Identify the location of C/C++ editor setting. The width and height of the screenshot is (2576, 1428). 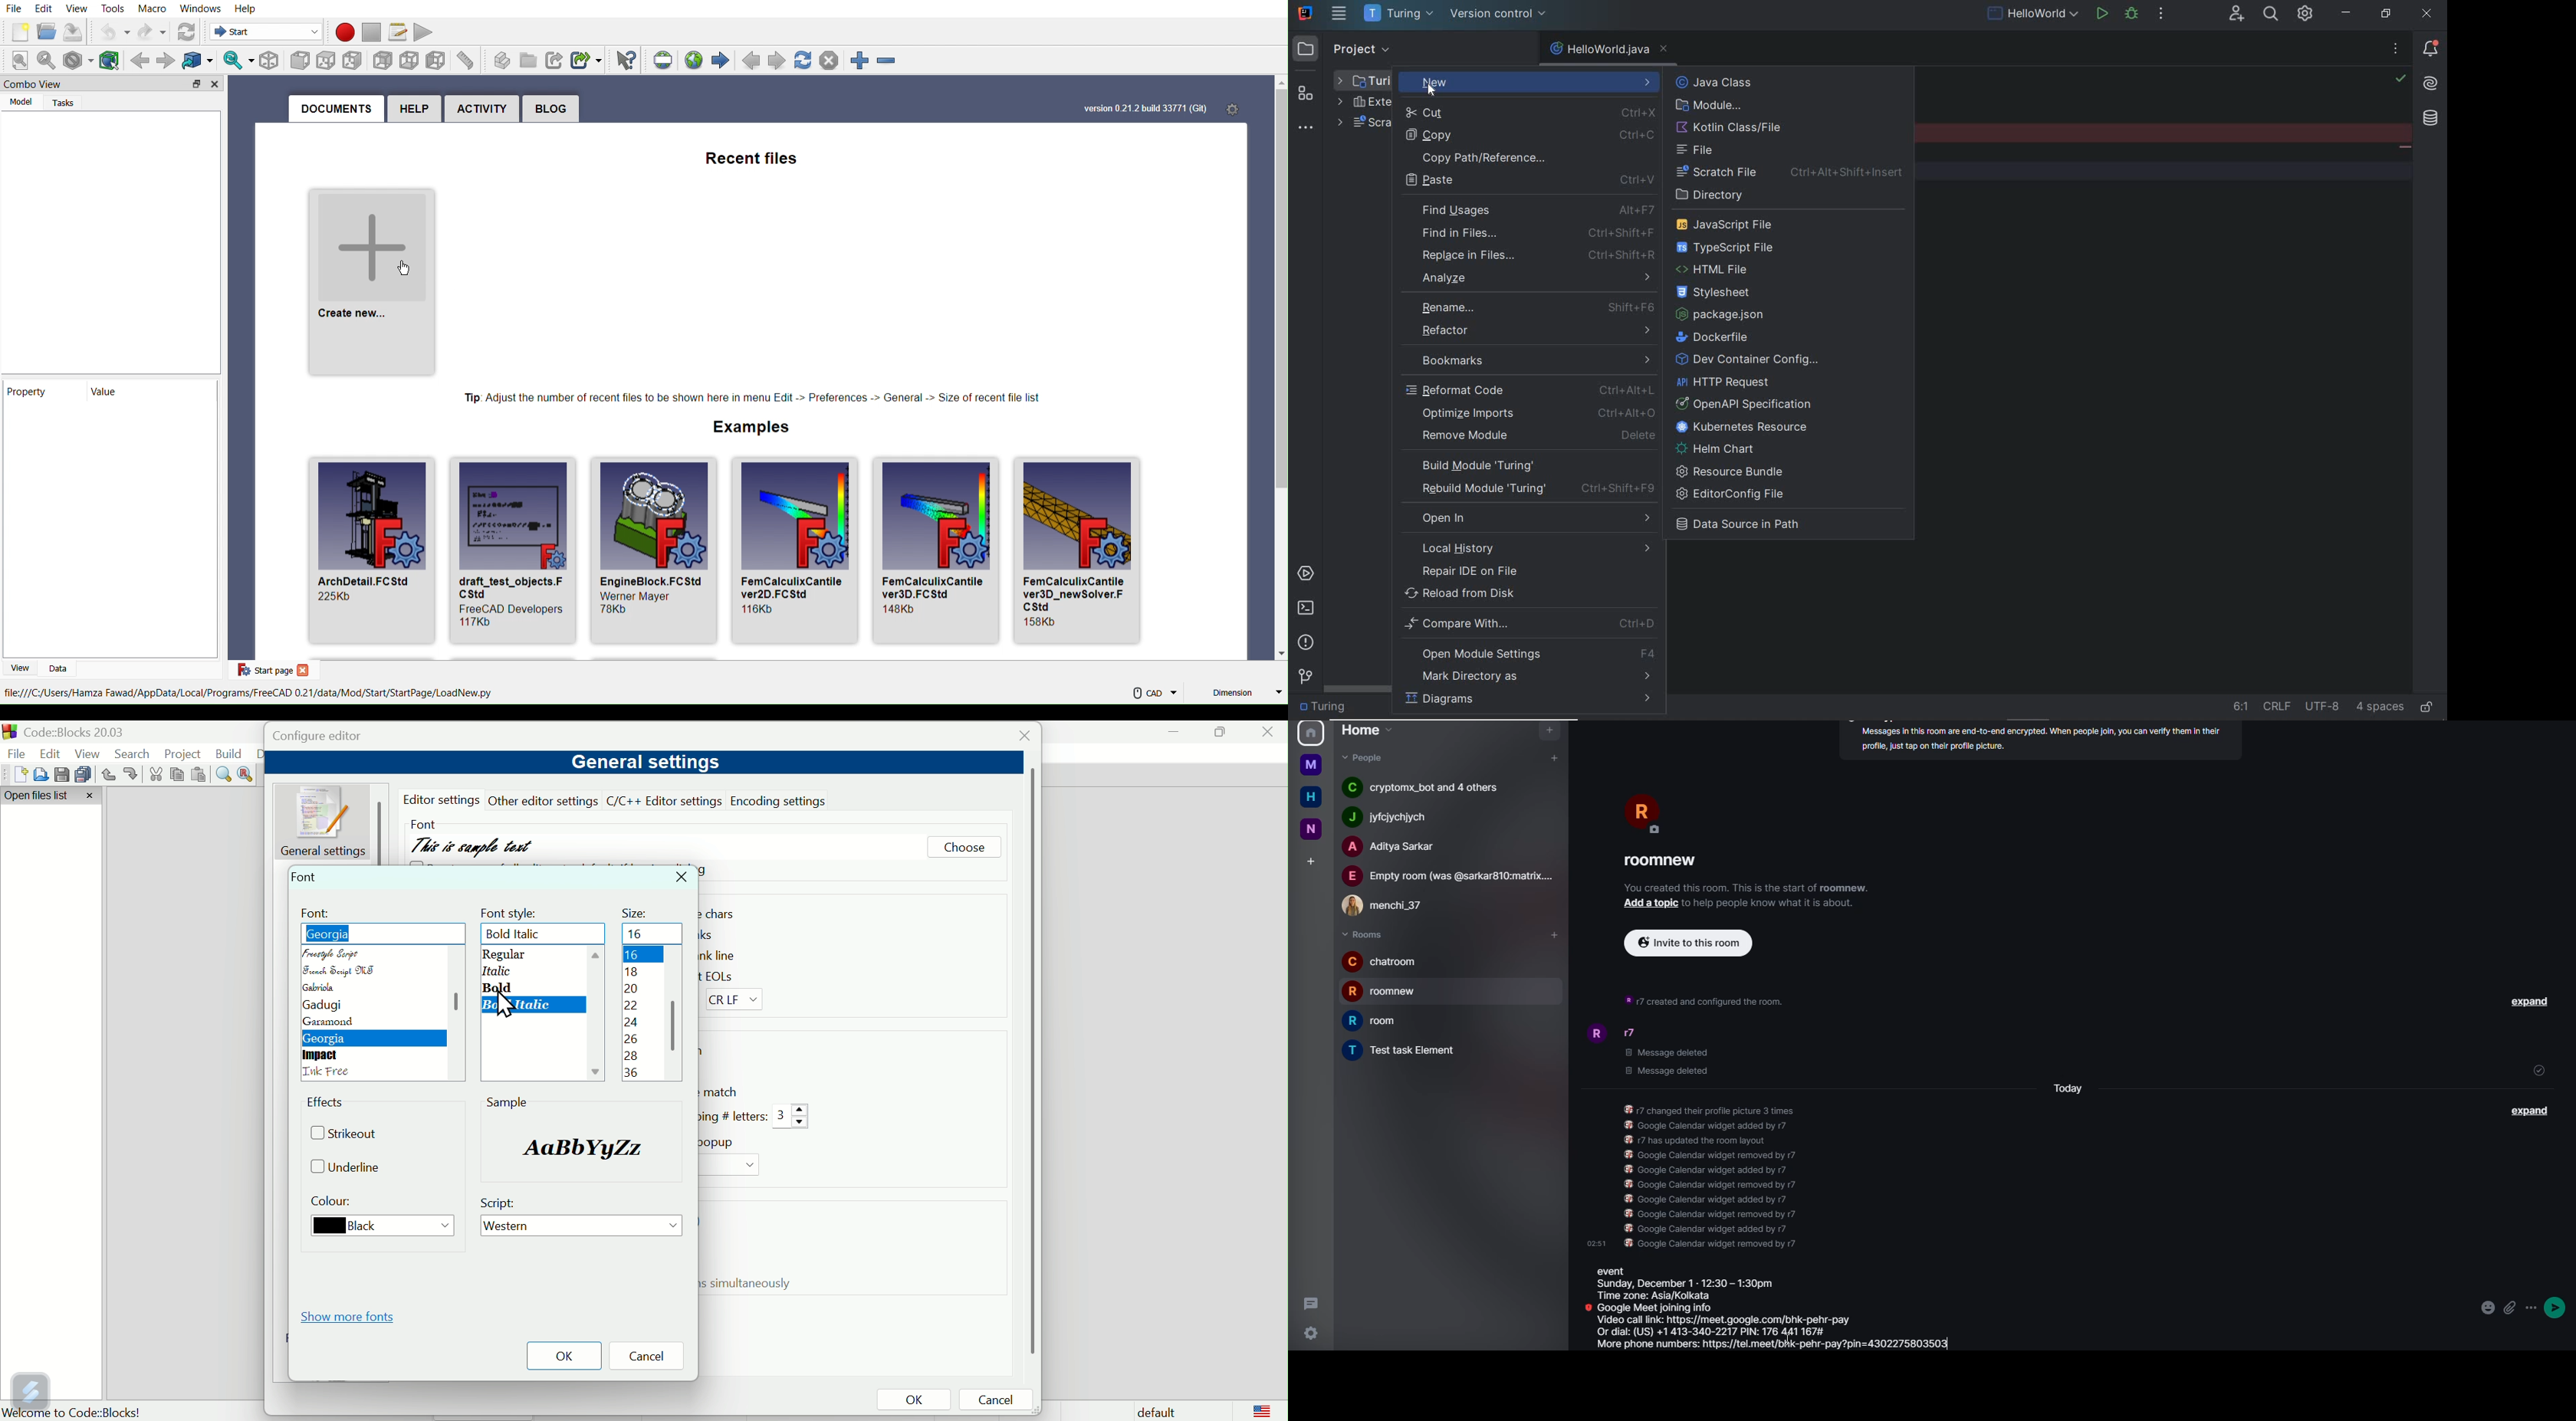
(665, 801).